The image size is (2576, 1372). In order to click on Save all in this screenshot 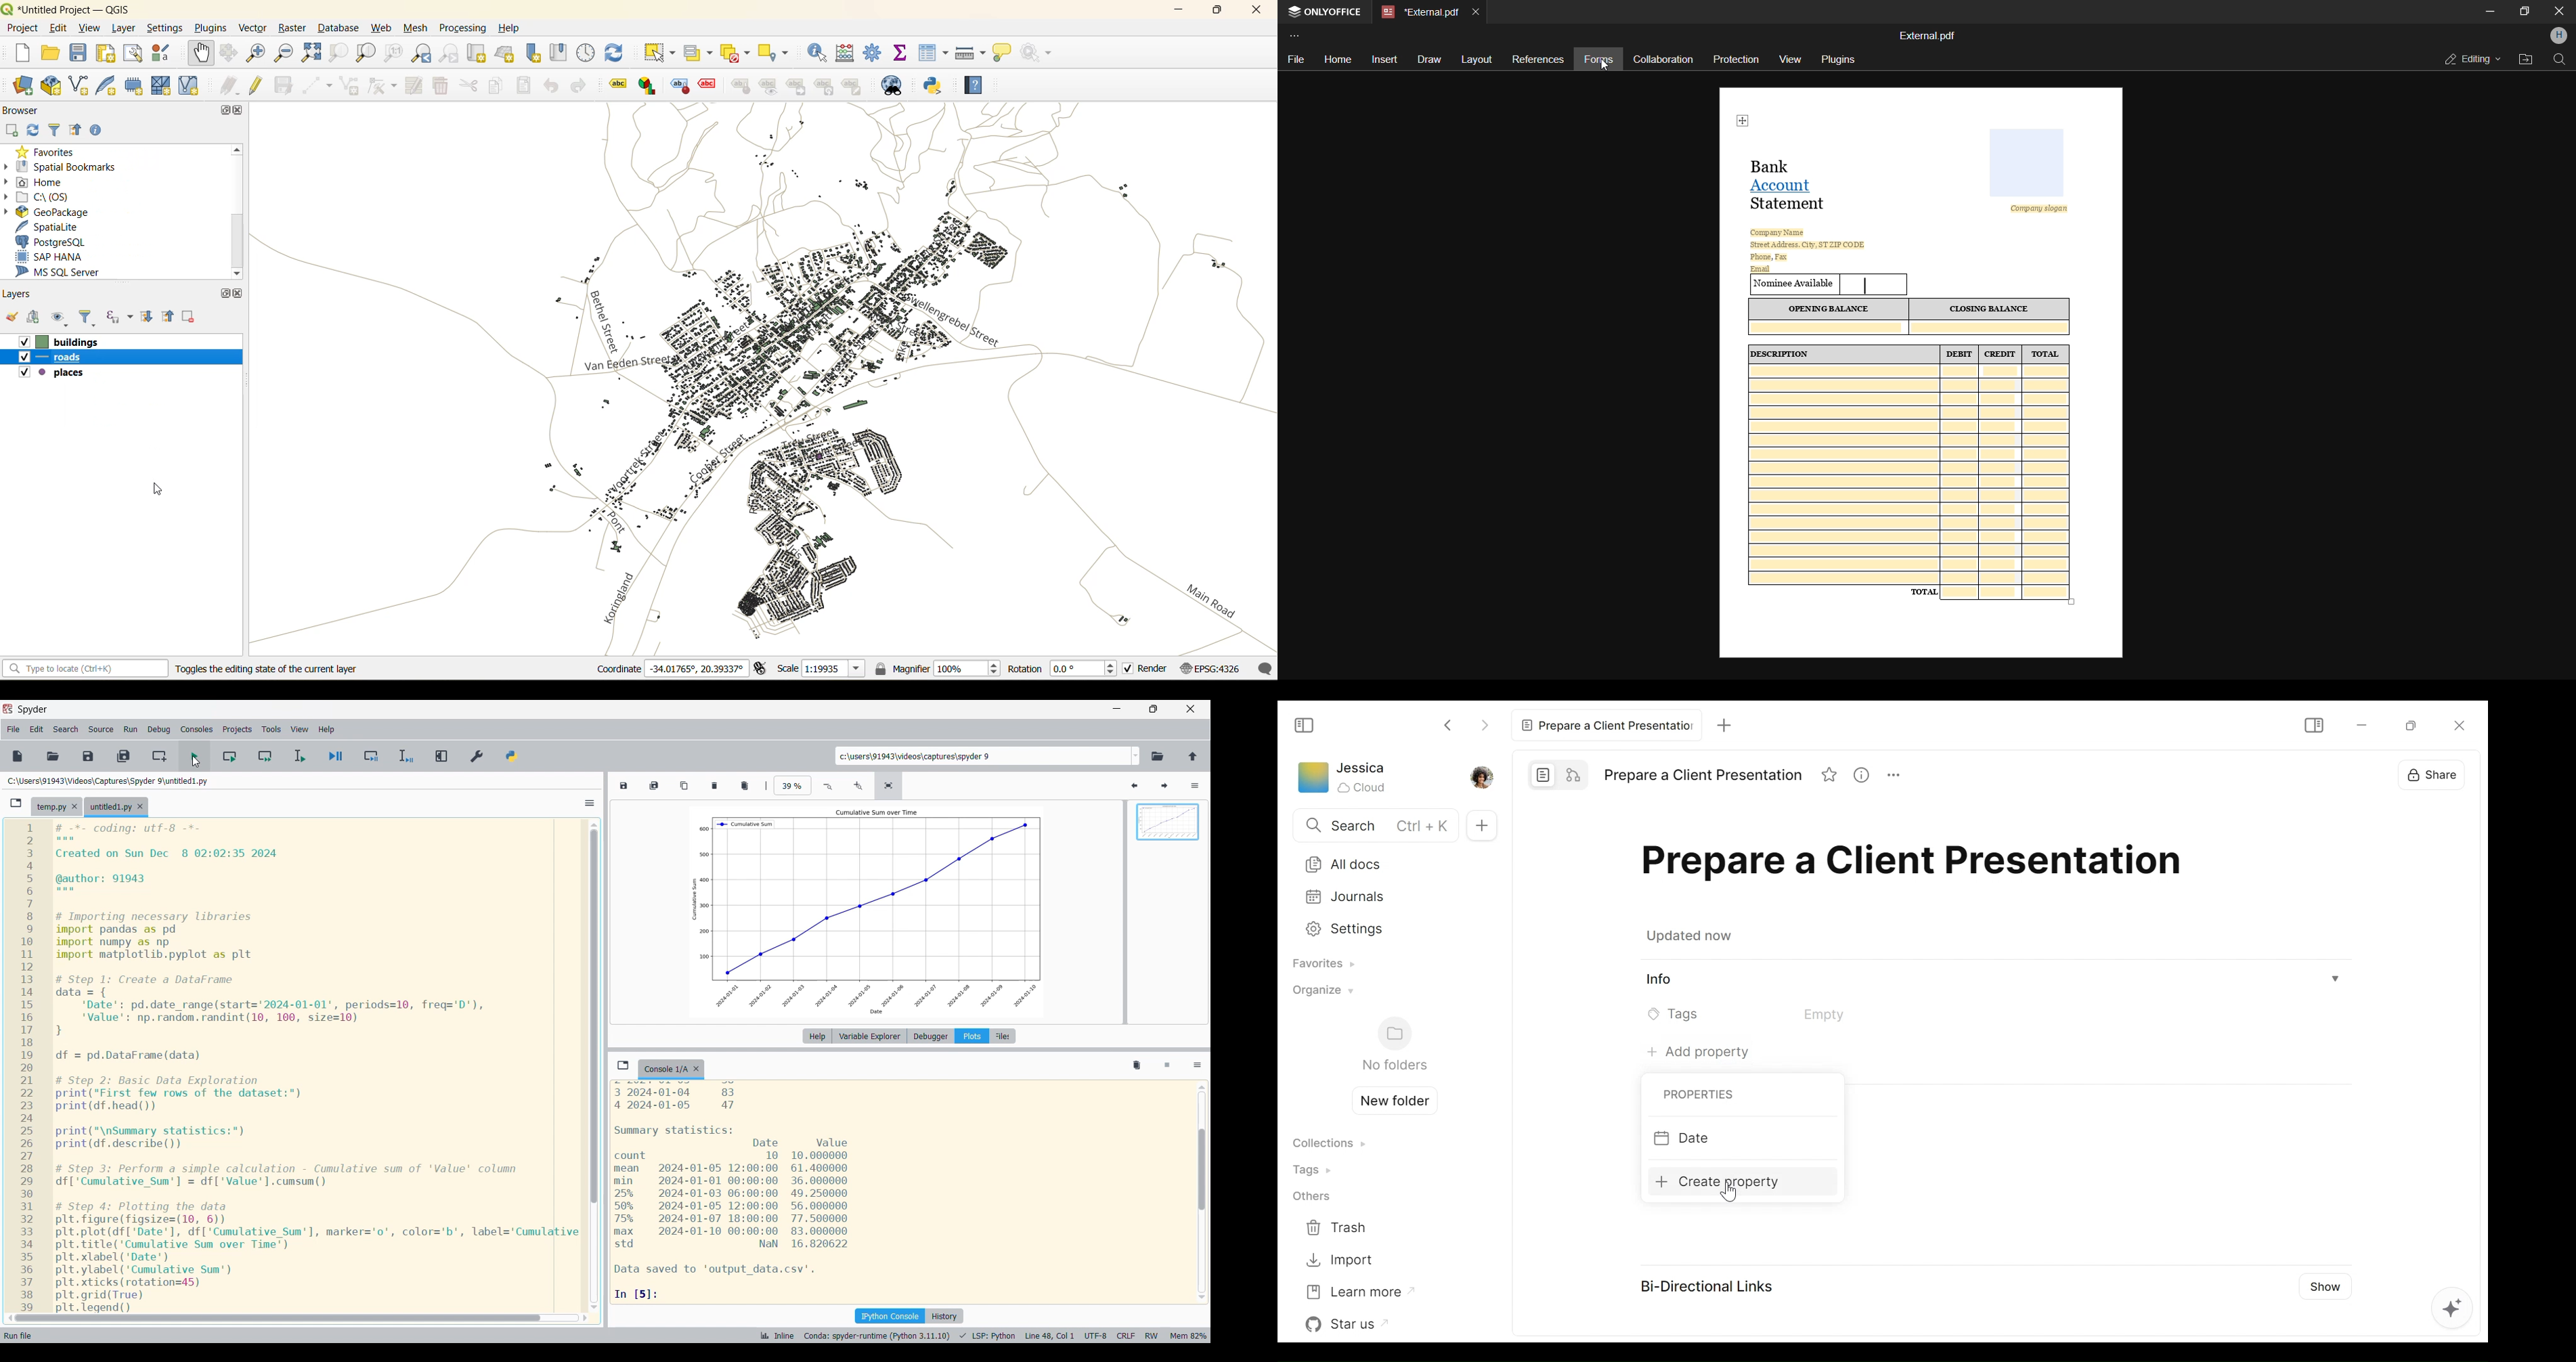, I will do `click(124, 757)`.